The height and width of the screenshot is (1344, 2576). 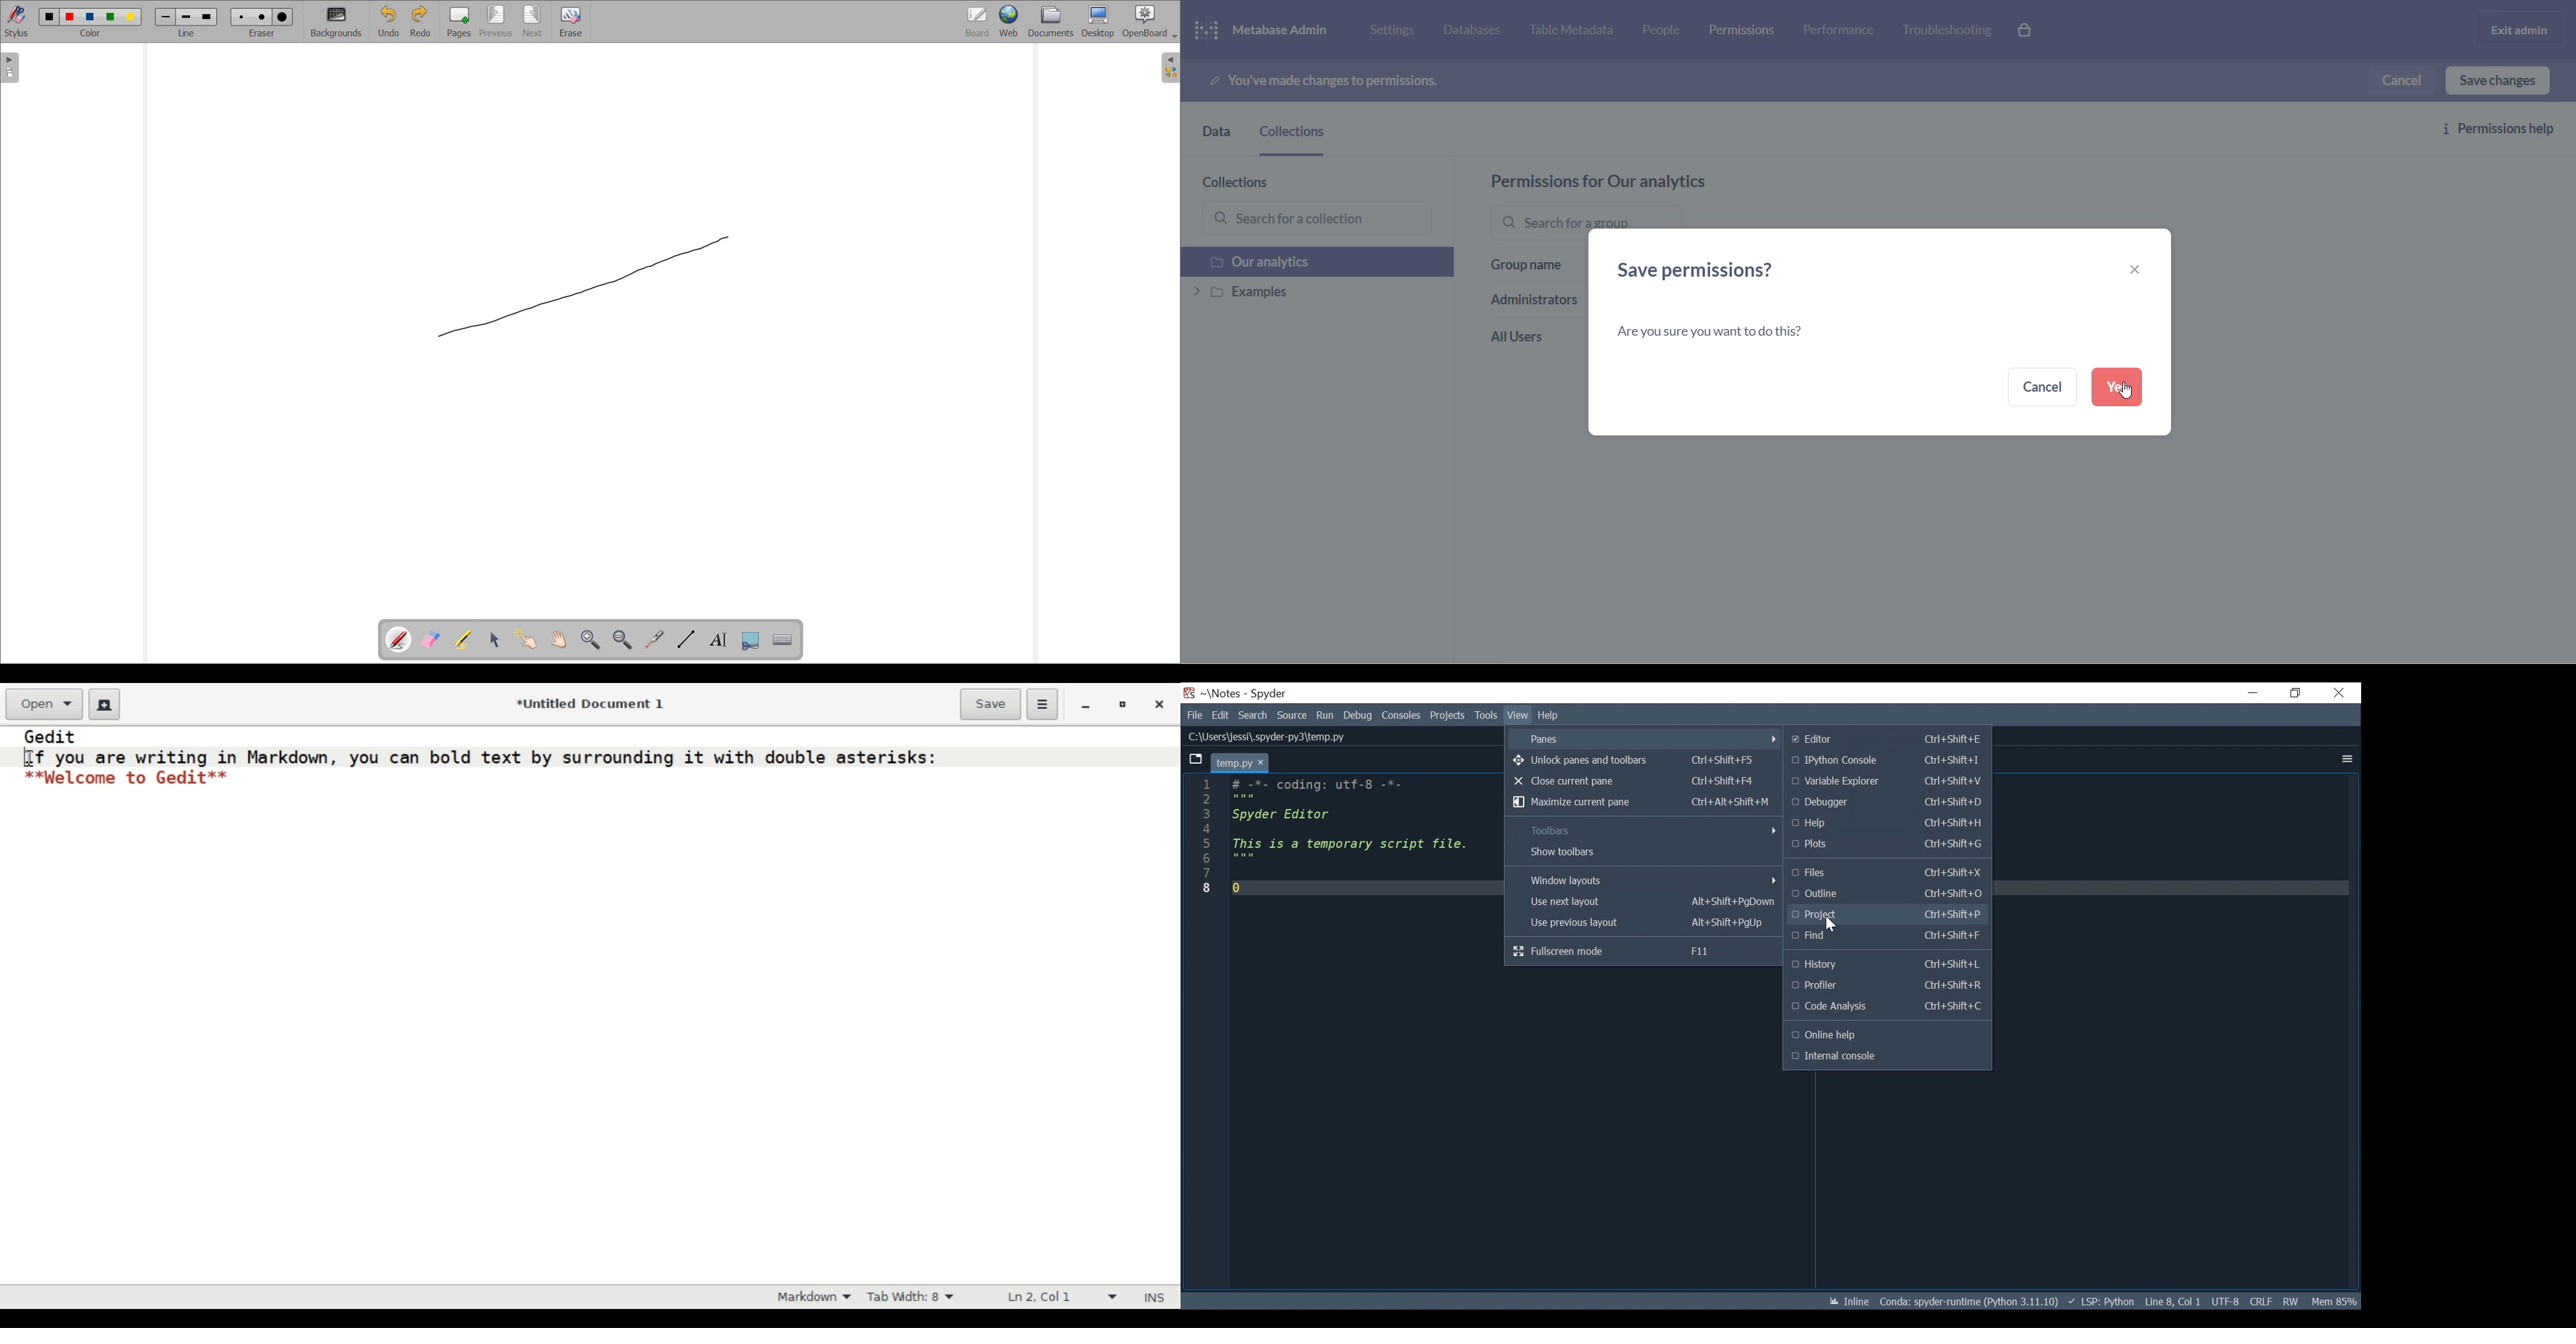 I want to click on Maximize current pane, so click(x=1642, y=801).